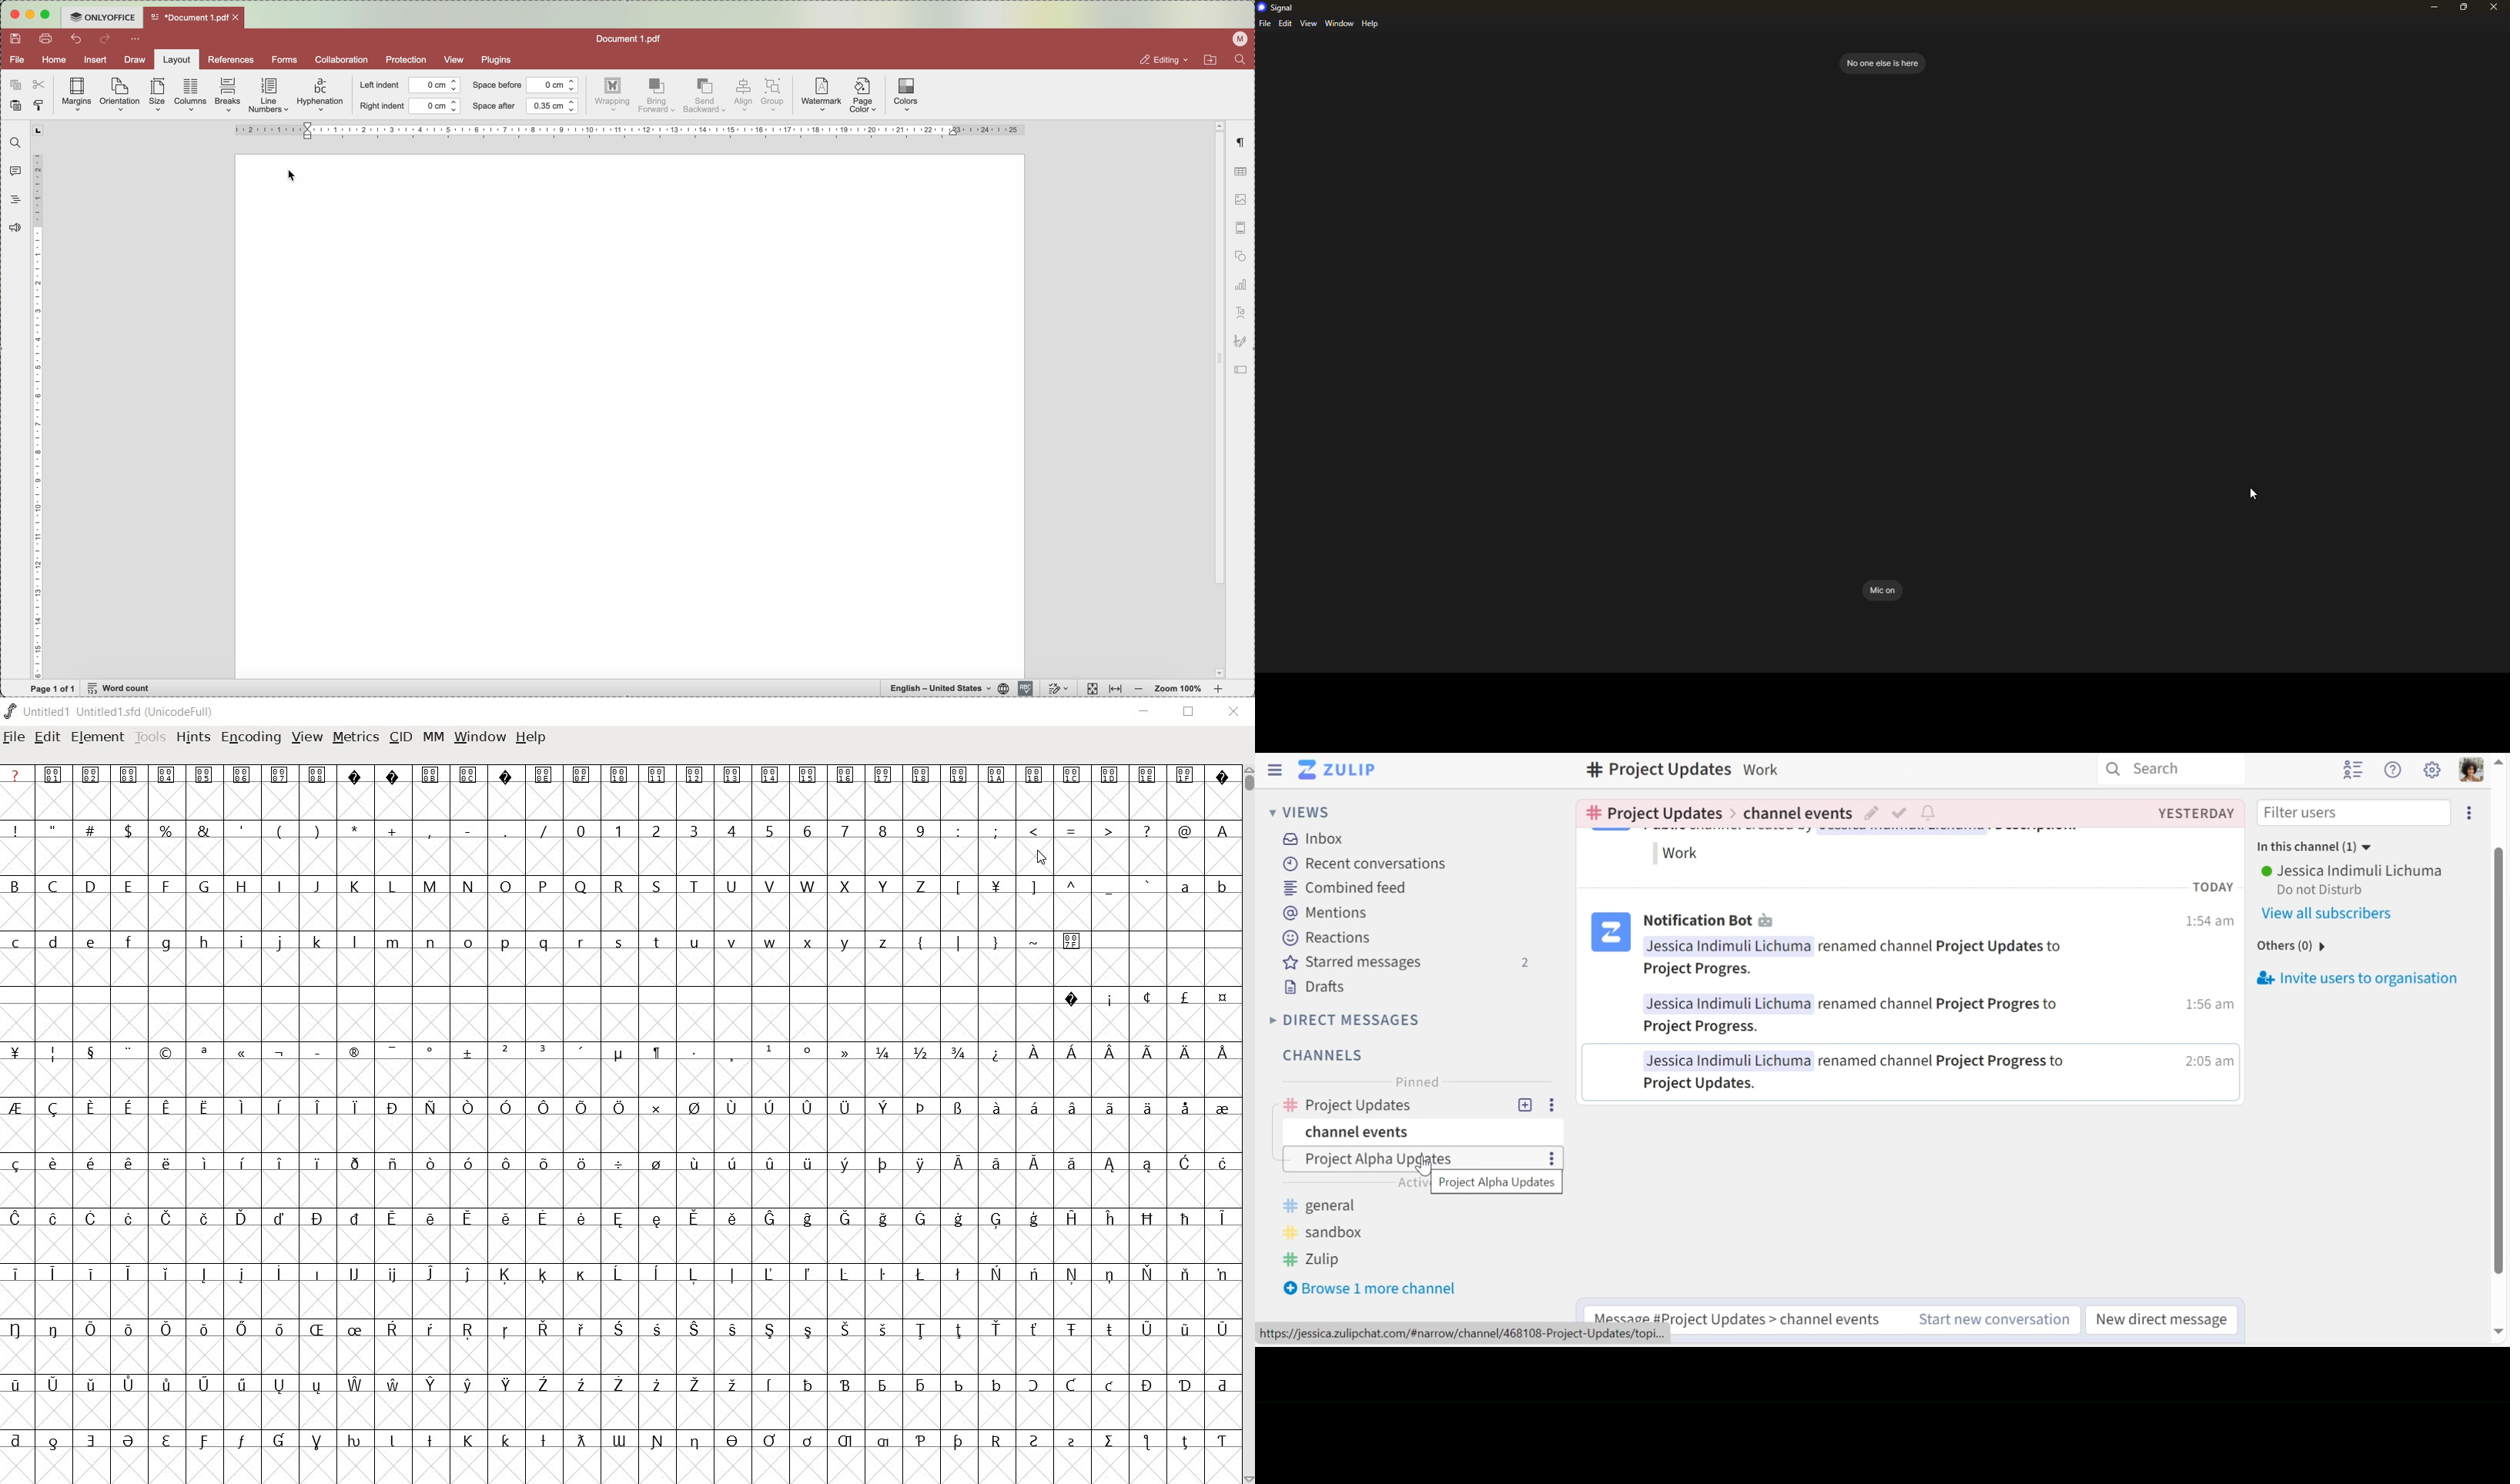 The width and height of the screenshot is (2520, 1484). What do you see at coordinates (38, 401) in the screenshot?
I see `ruler` at bounding box center [38, 401].